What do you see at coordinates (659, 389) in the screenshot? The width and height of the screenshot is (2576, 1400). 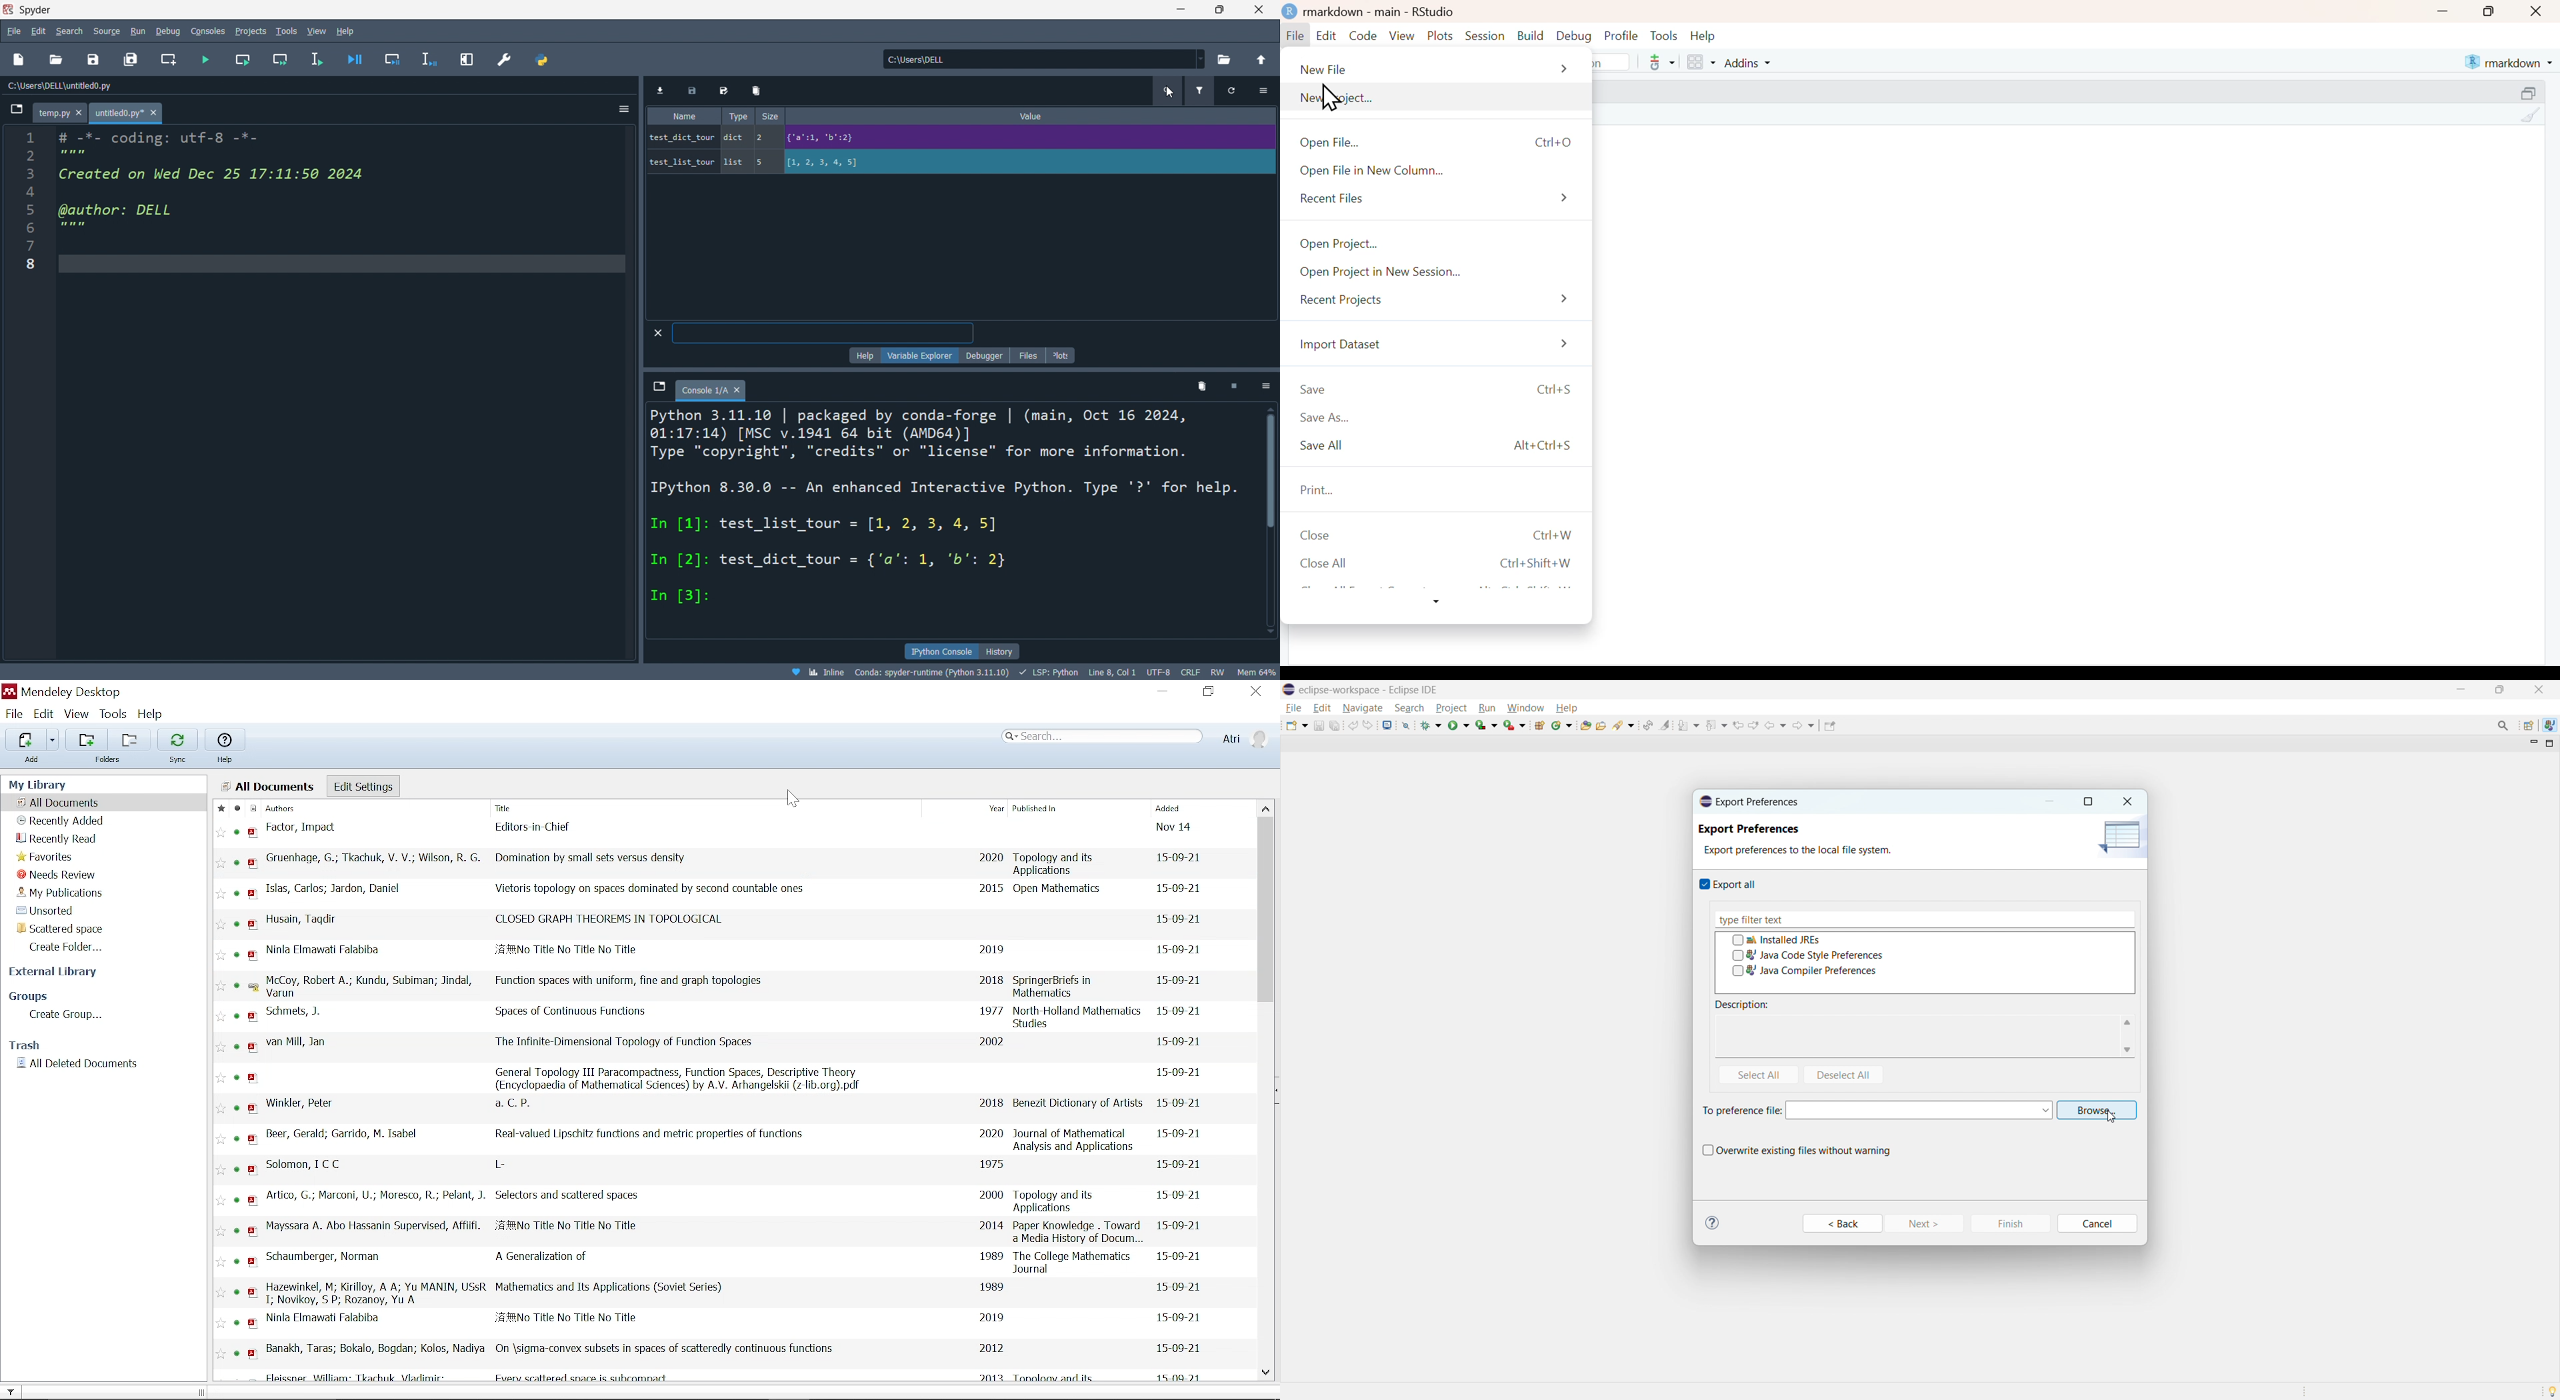 I see `tab explorer` at bounding box center [659, 389].